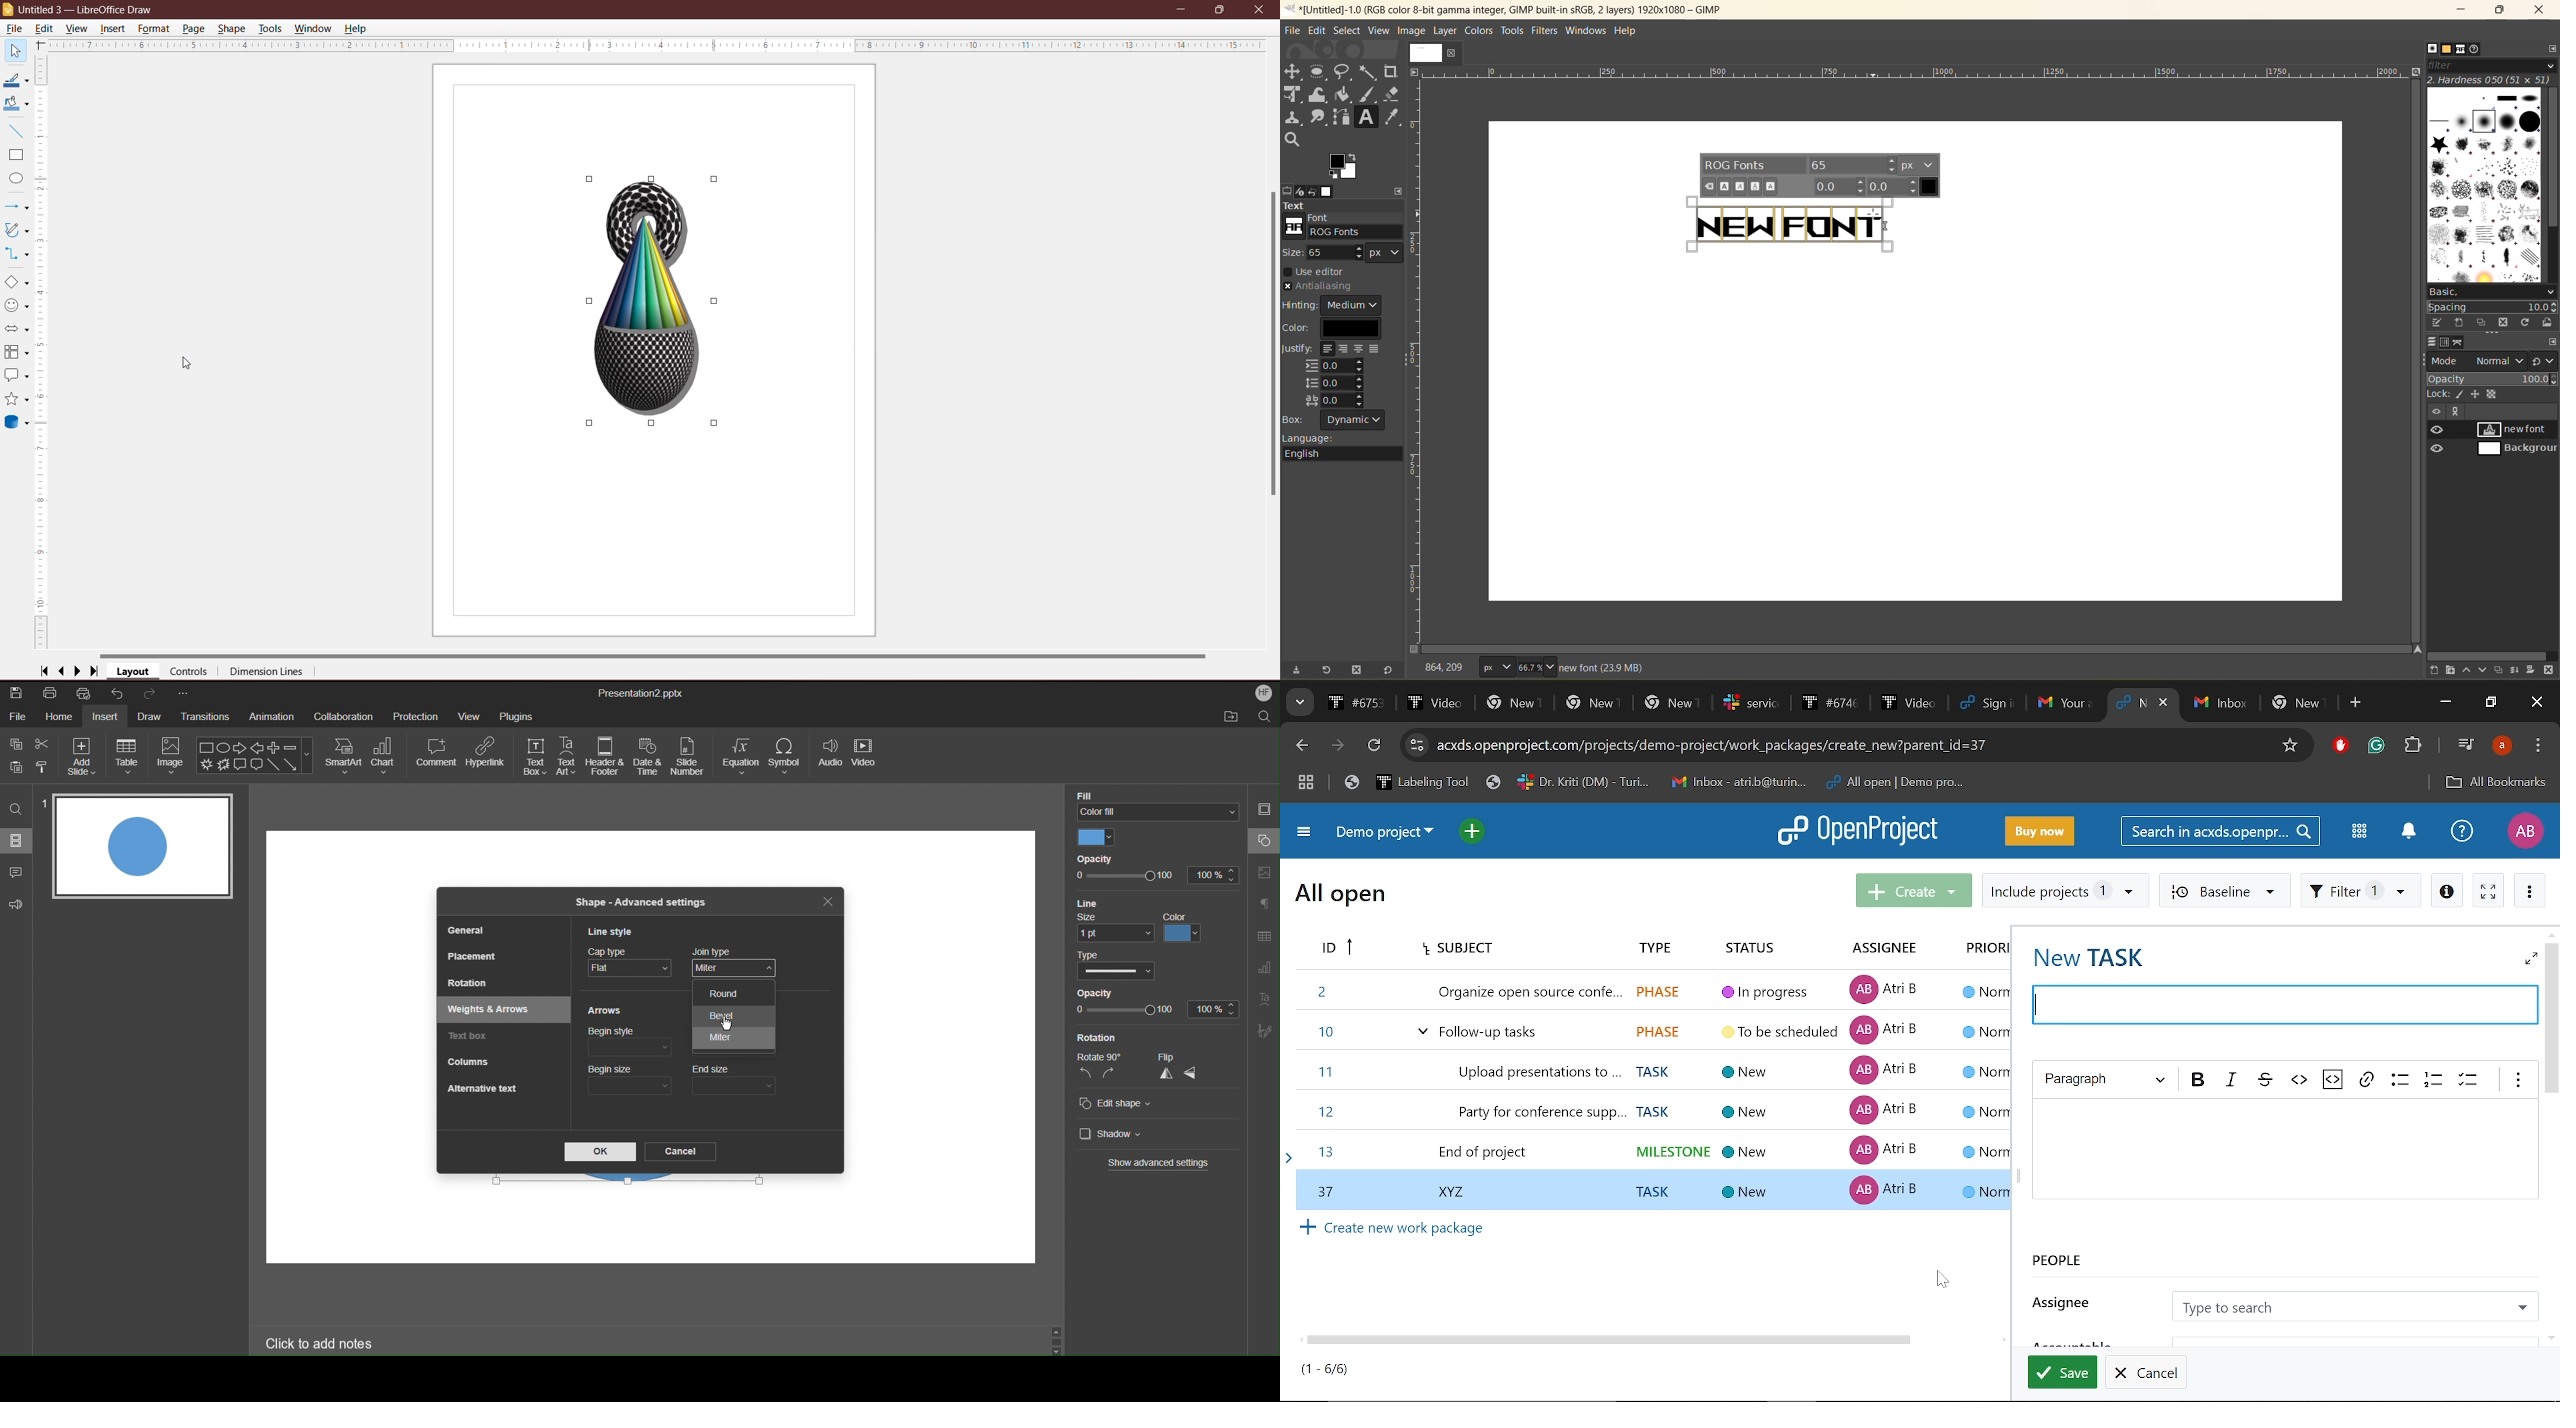 This screenshot has width=2576, height=1428. I want to click on Stars and Banners, so click(17, 399).